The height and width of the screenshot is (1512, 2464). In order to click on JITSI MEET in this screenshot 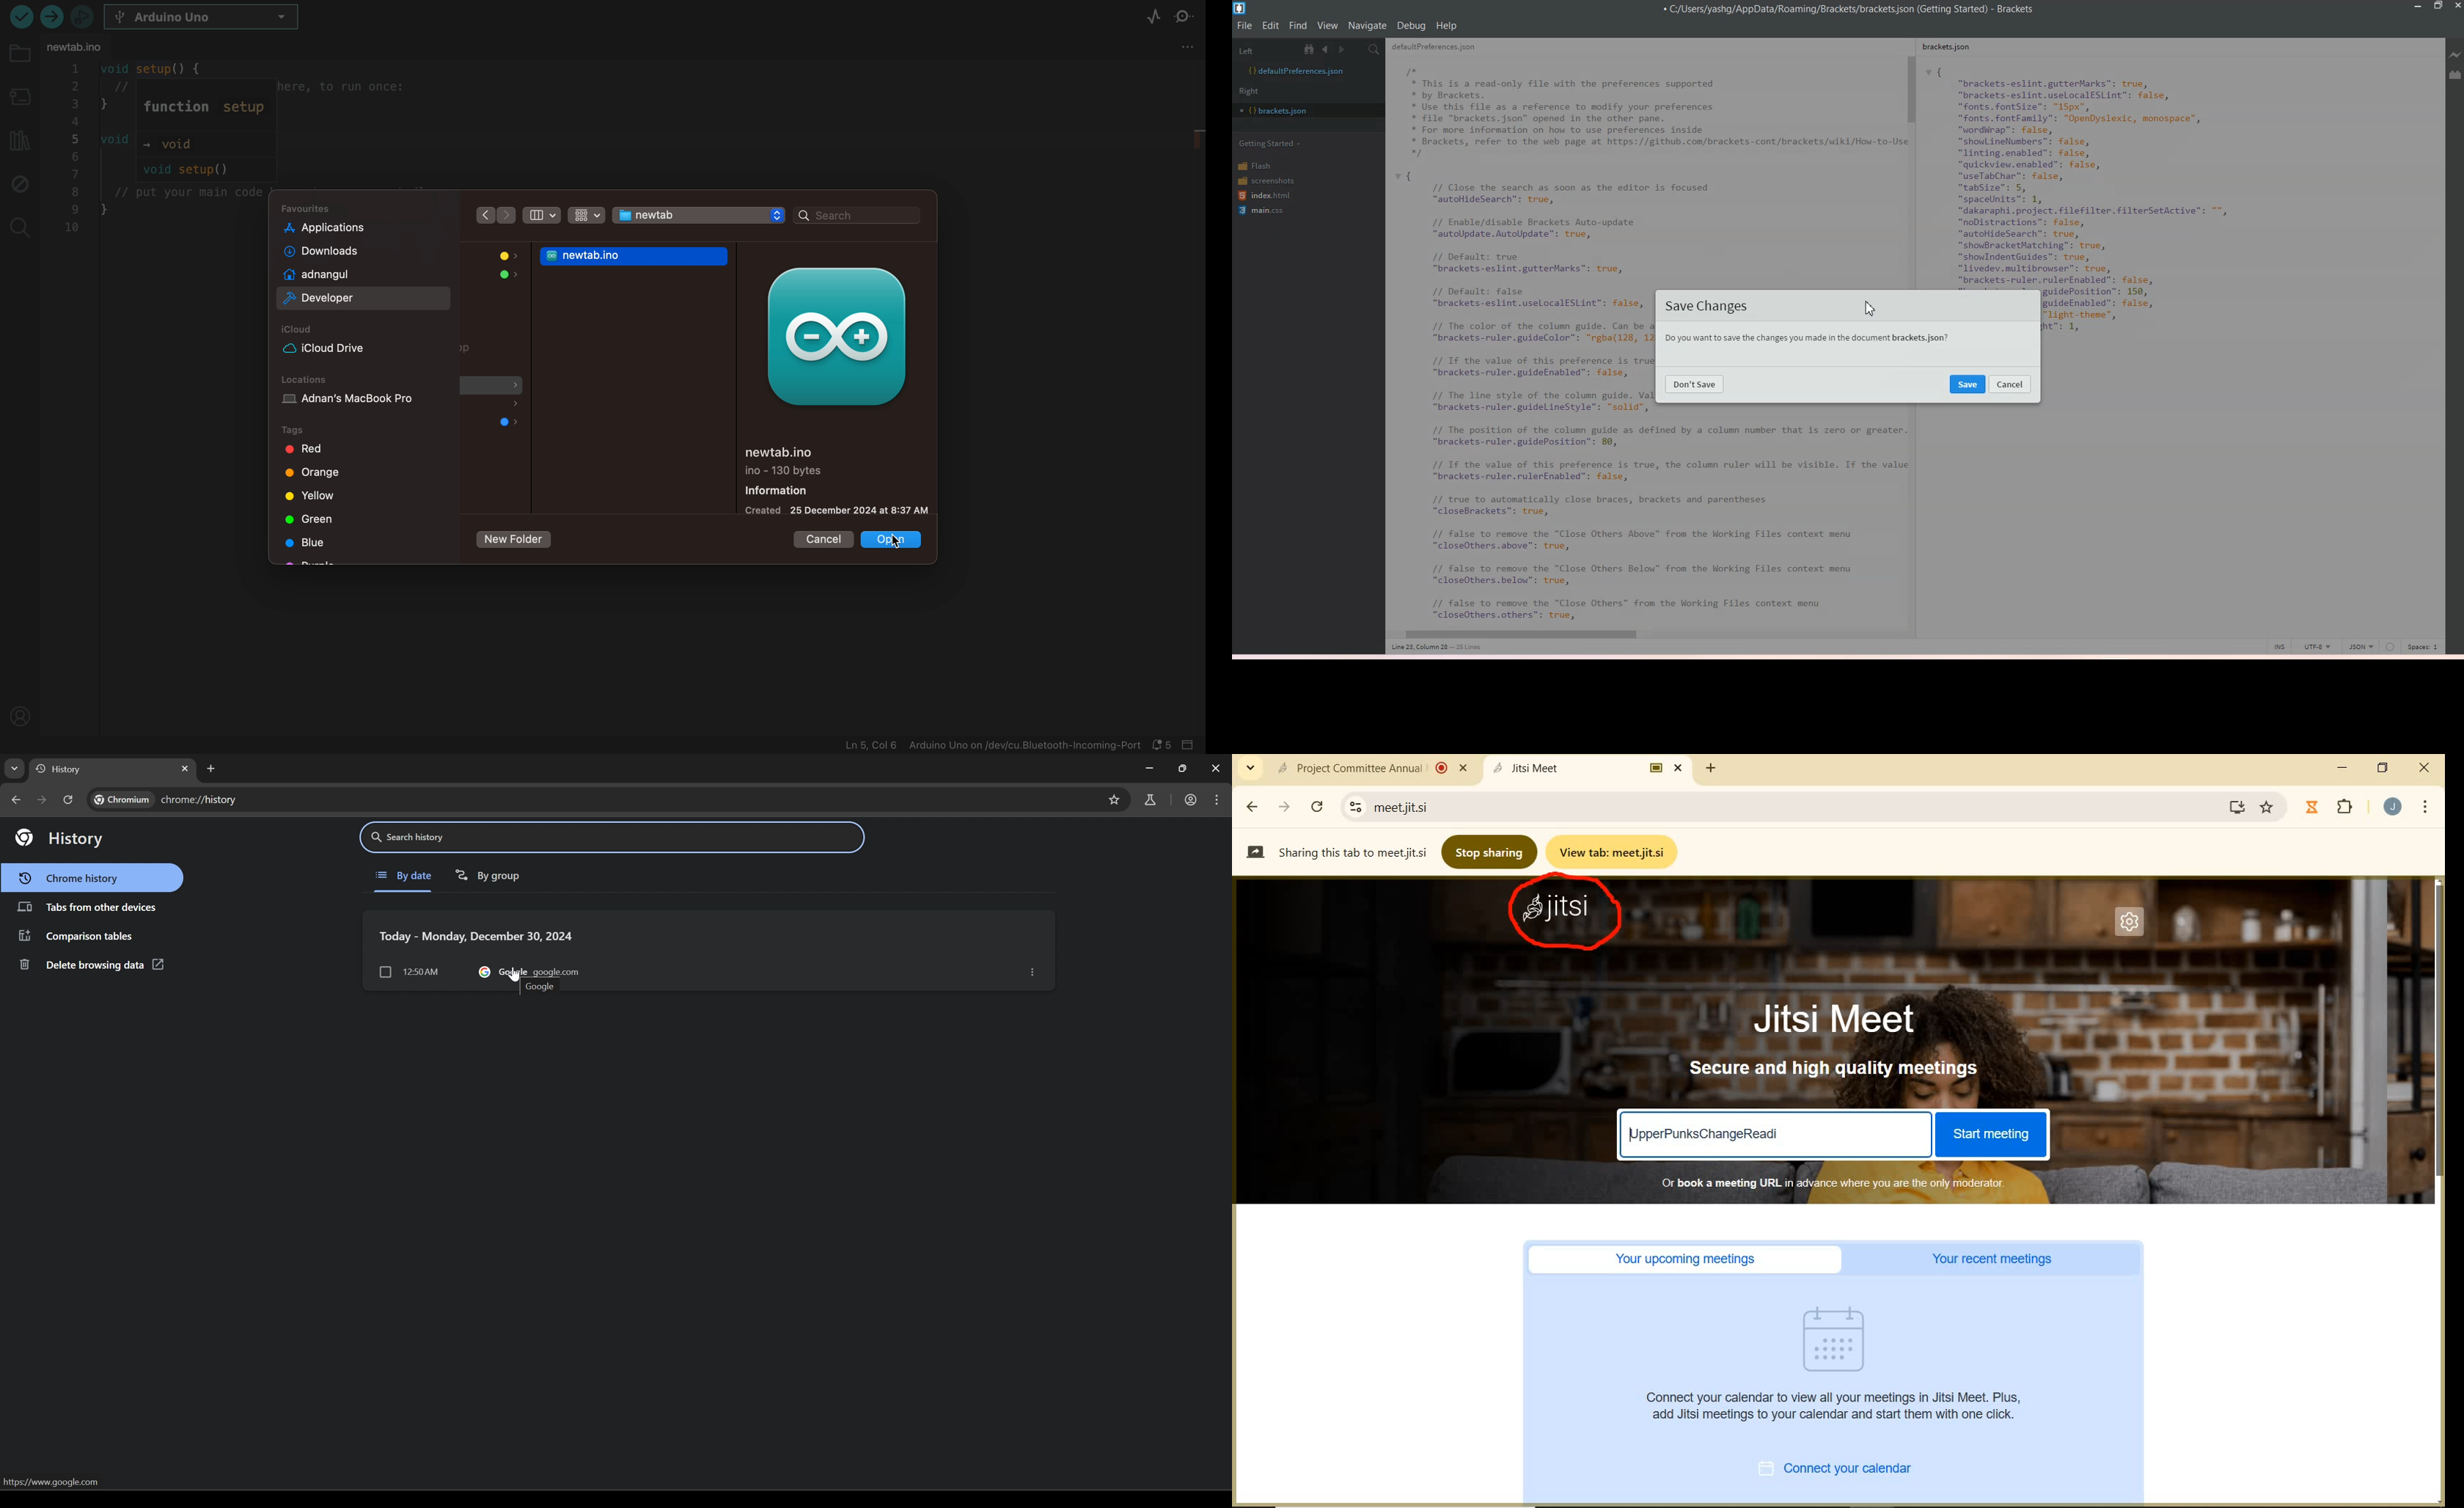, I will do `click(1847, 1018)`.